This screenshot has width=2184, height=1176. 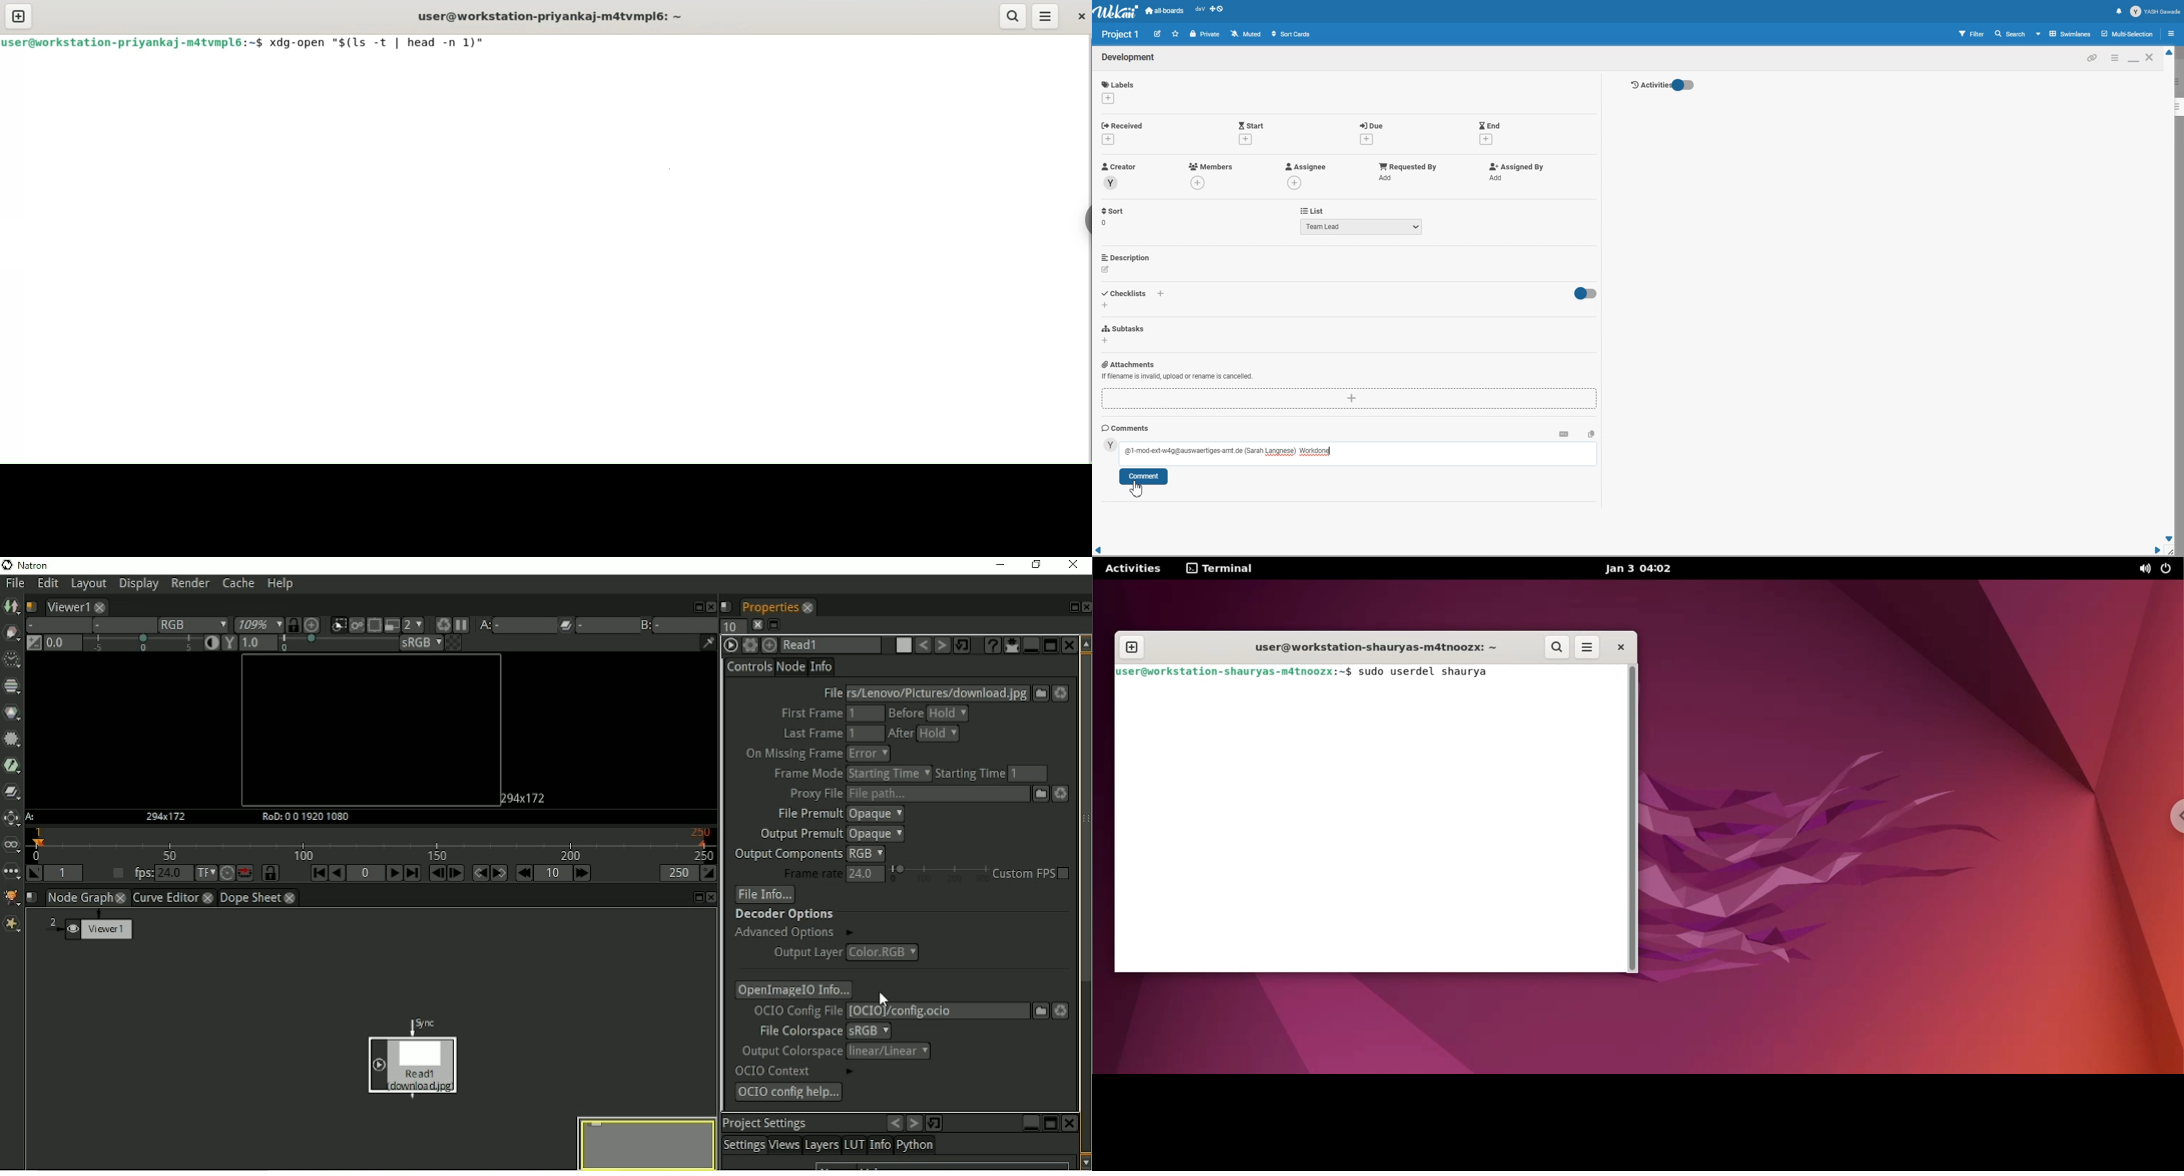 What do you see at coordinates (2150, 57) in the screenshot?
I see `Close` at bounding box center [2150, 57].